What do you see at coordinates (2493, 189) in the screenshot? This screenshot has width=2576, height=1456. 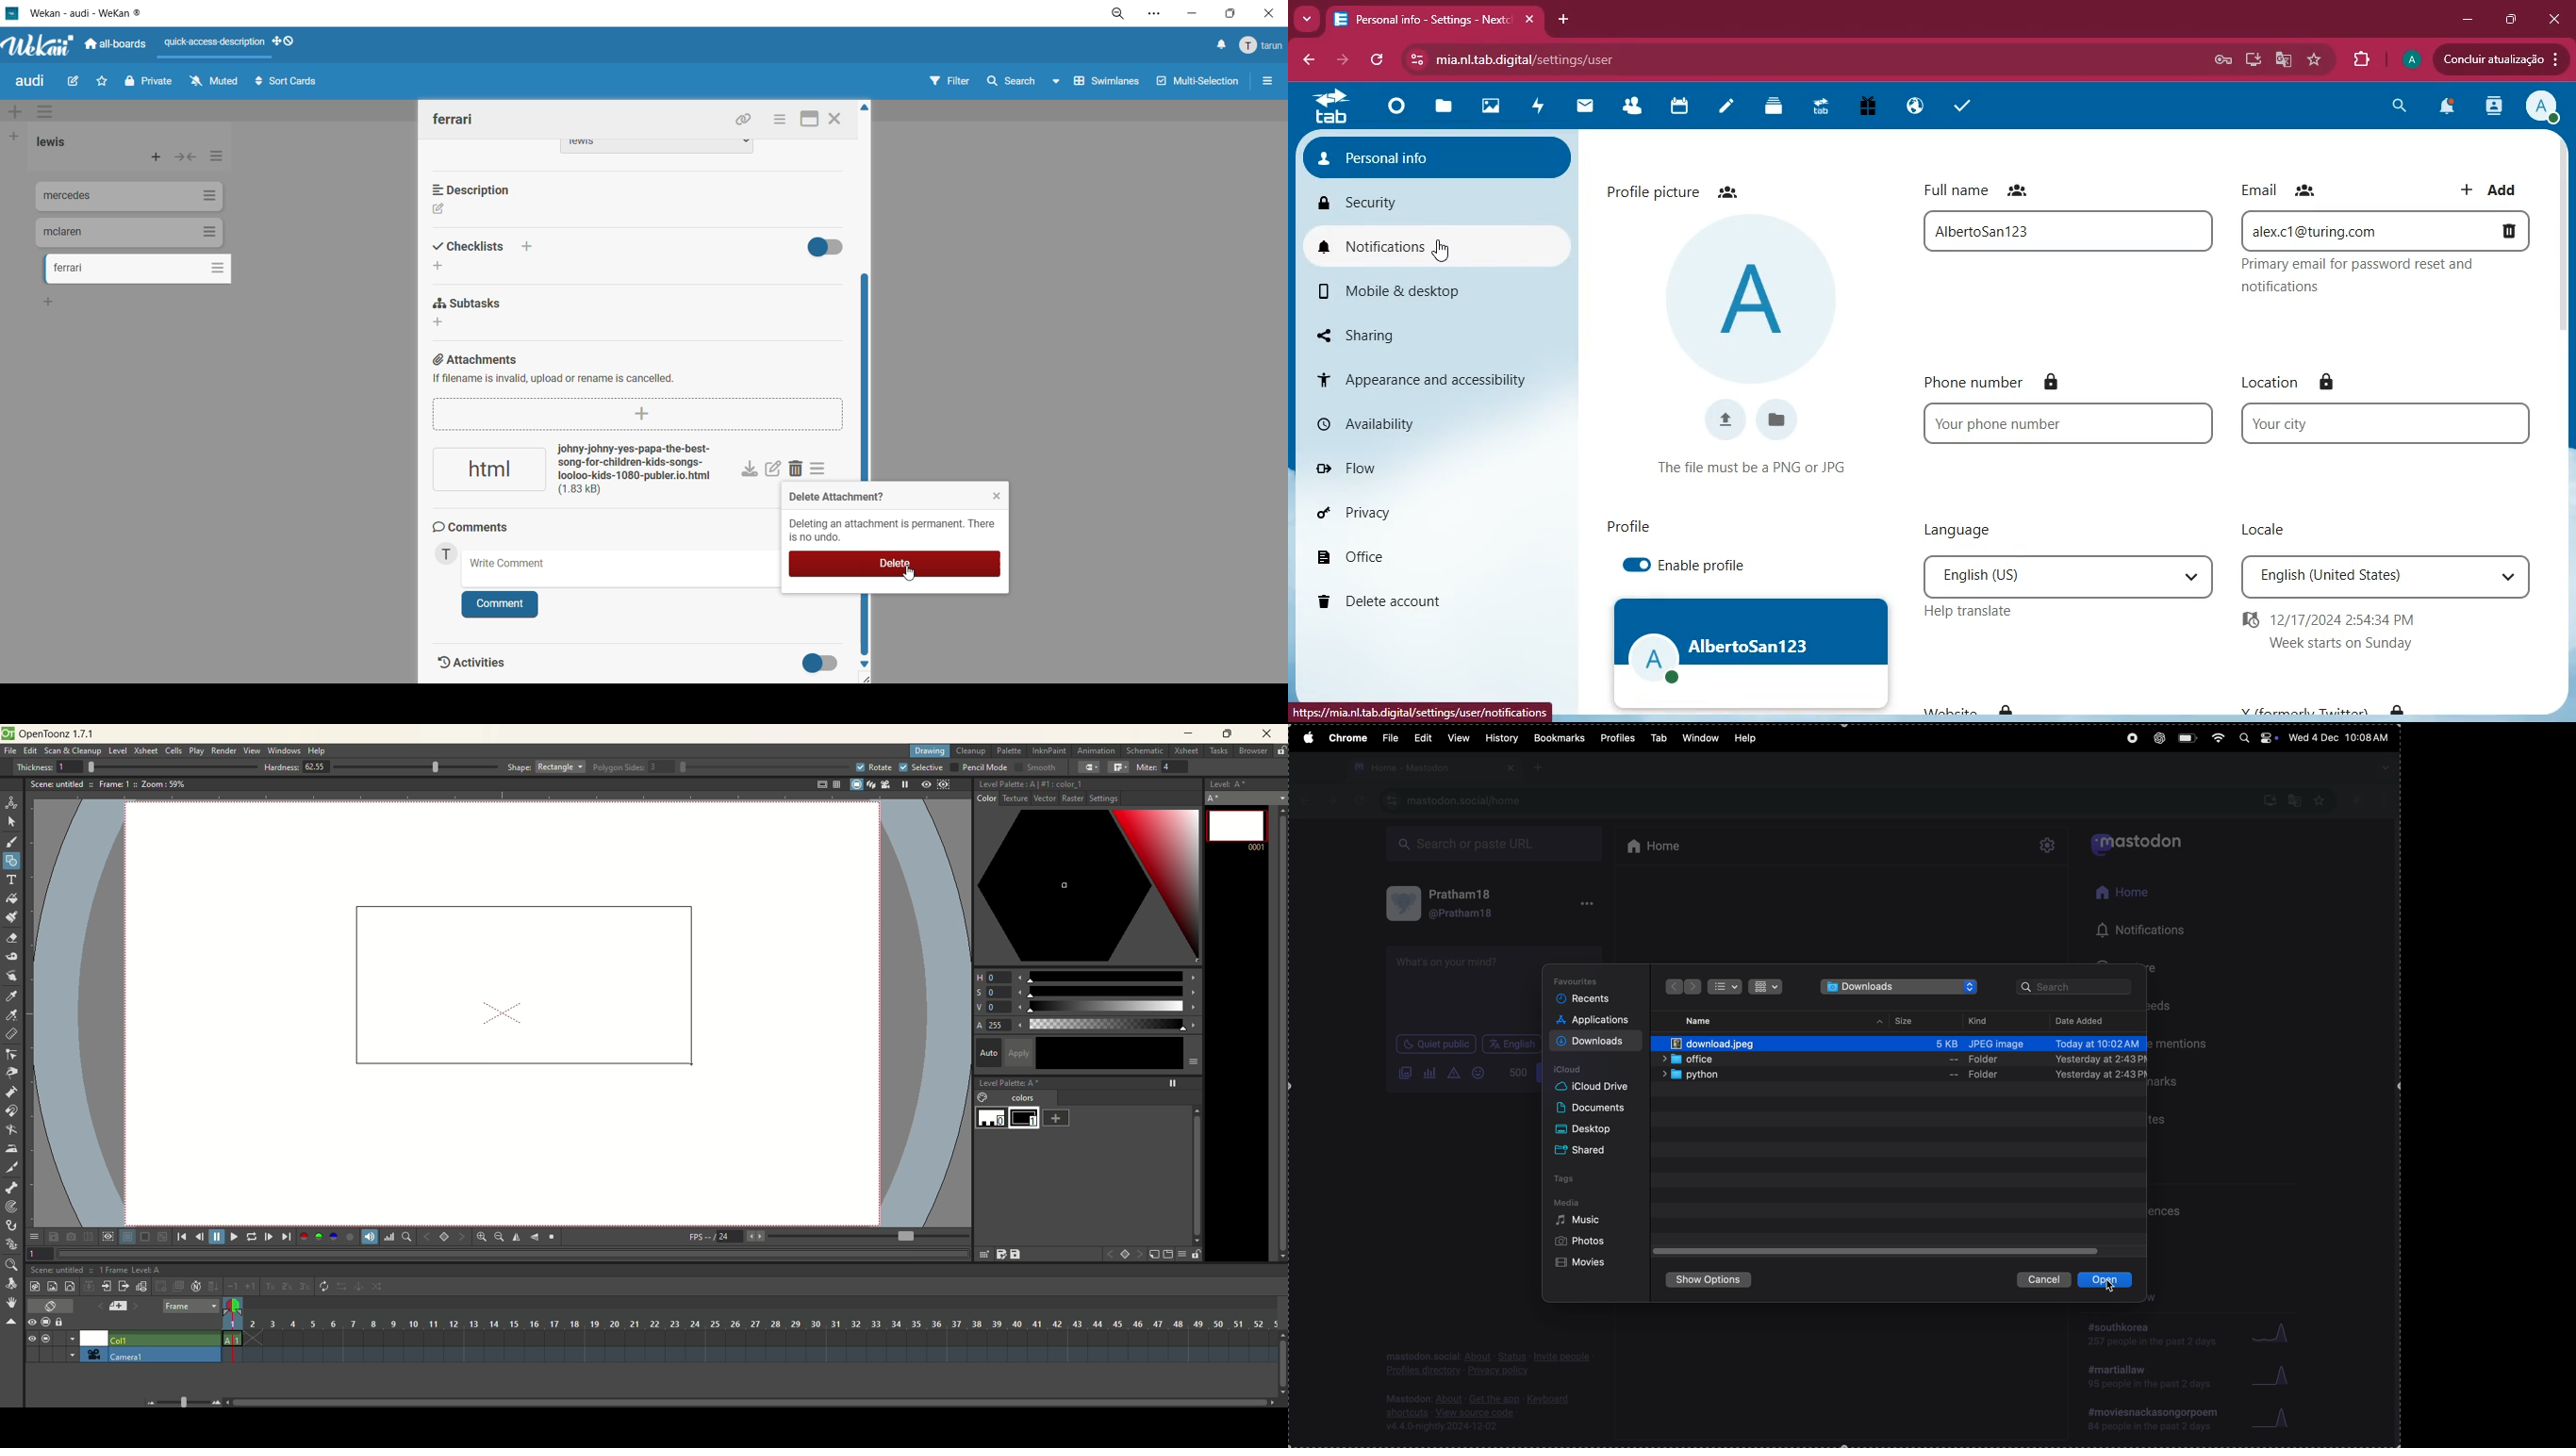 I see `add` at bounding box center [2493, 189].